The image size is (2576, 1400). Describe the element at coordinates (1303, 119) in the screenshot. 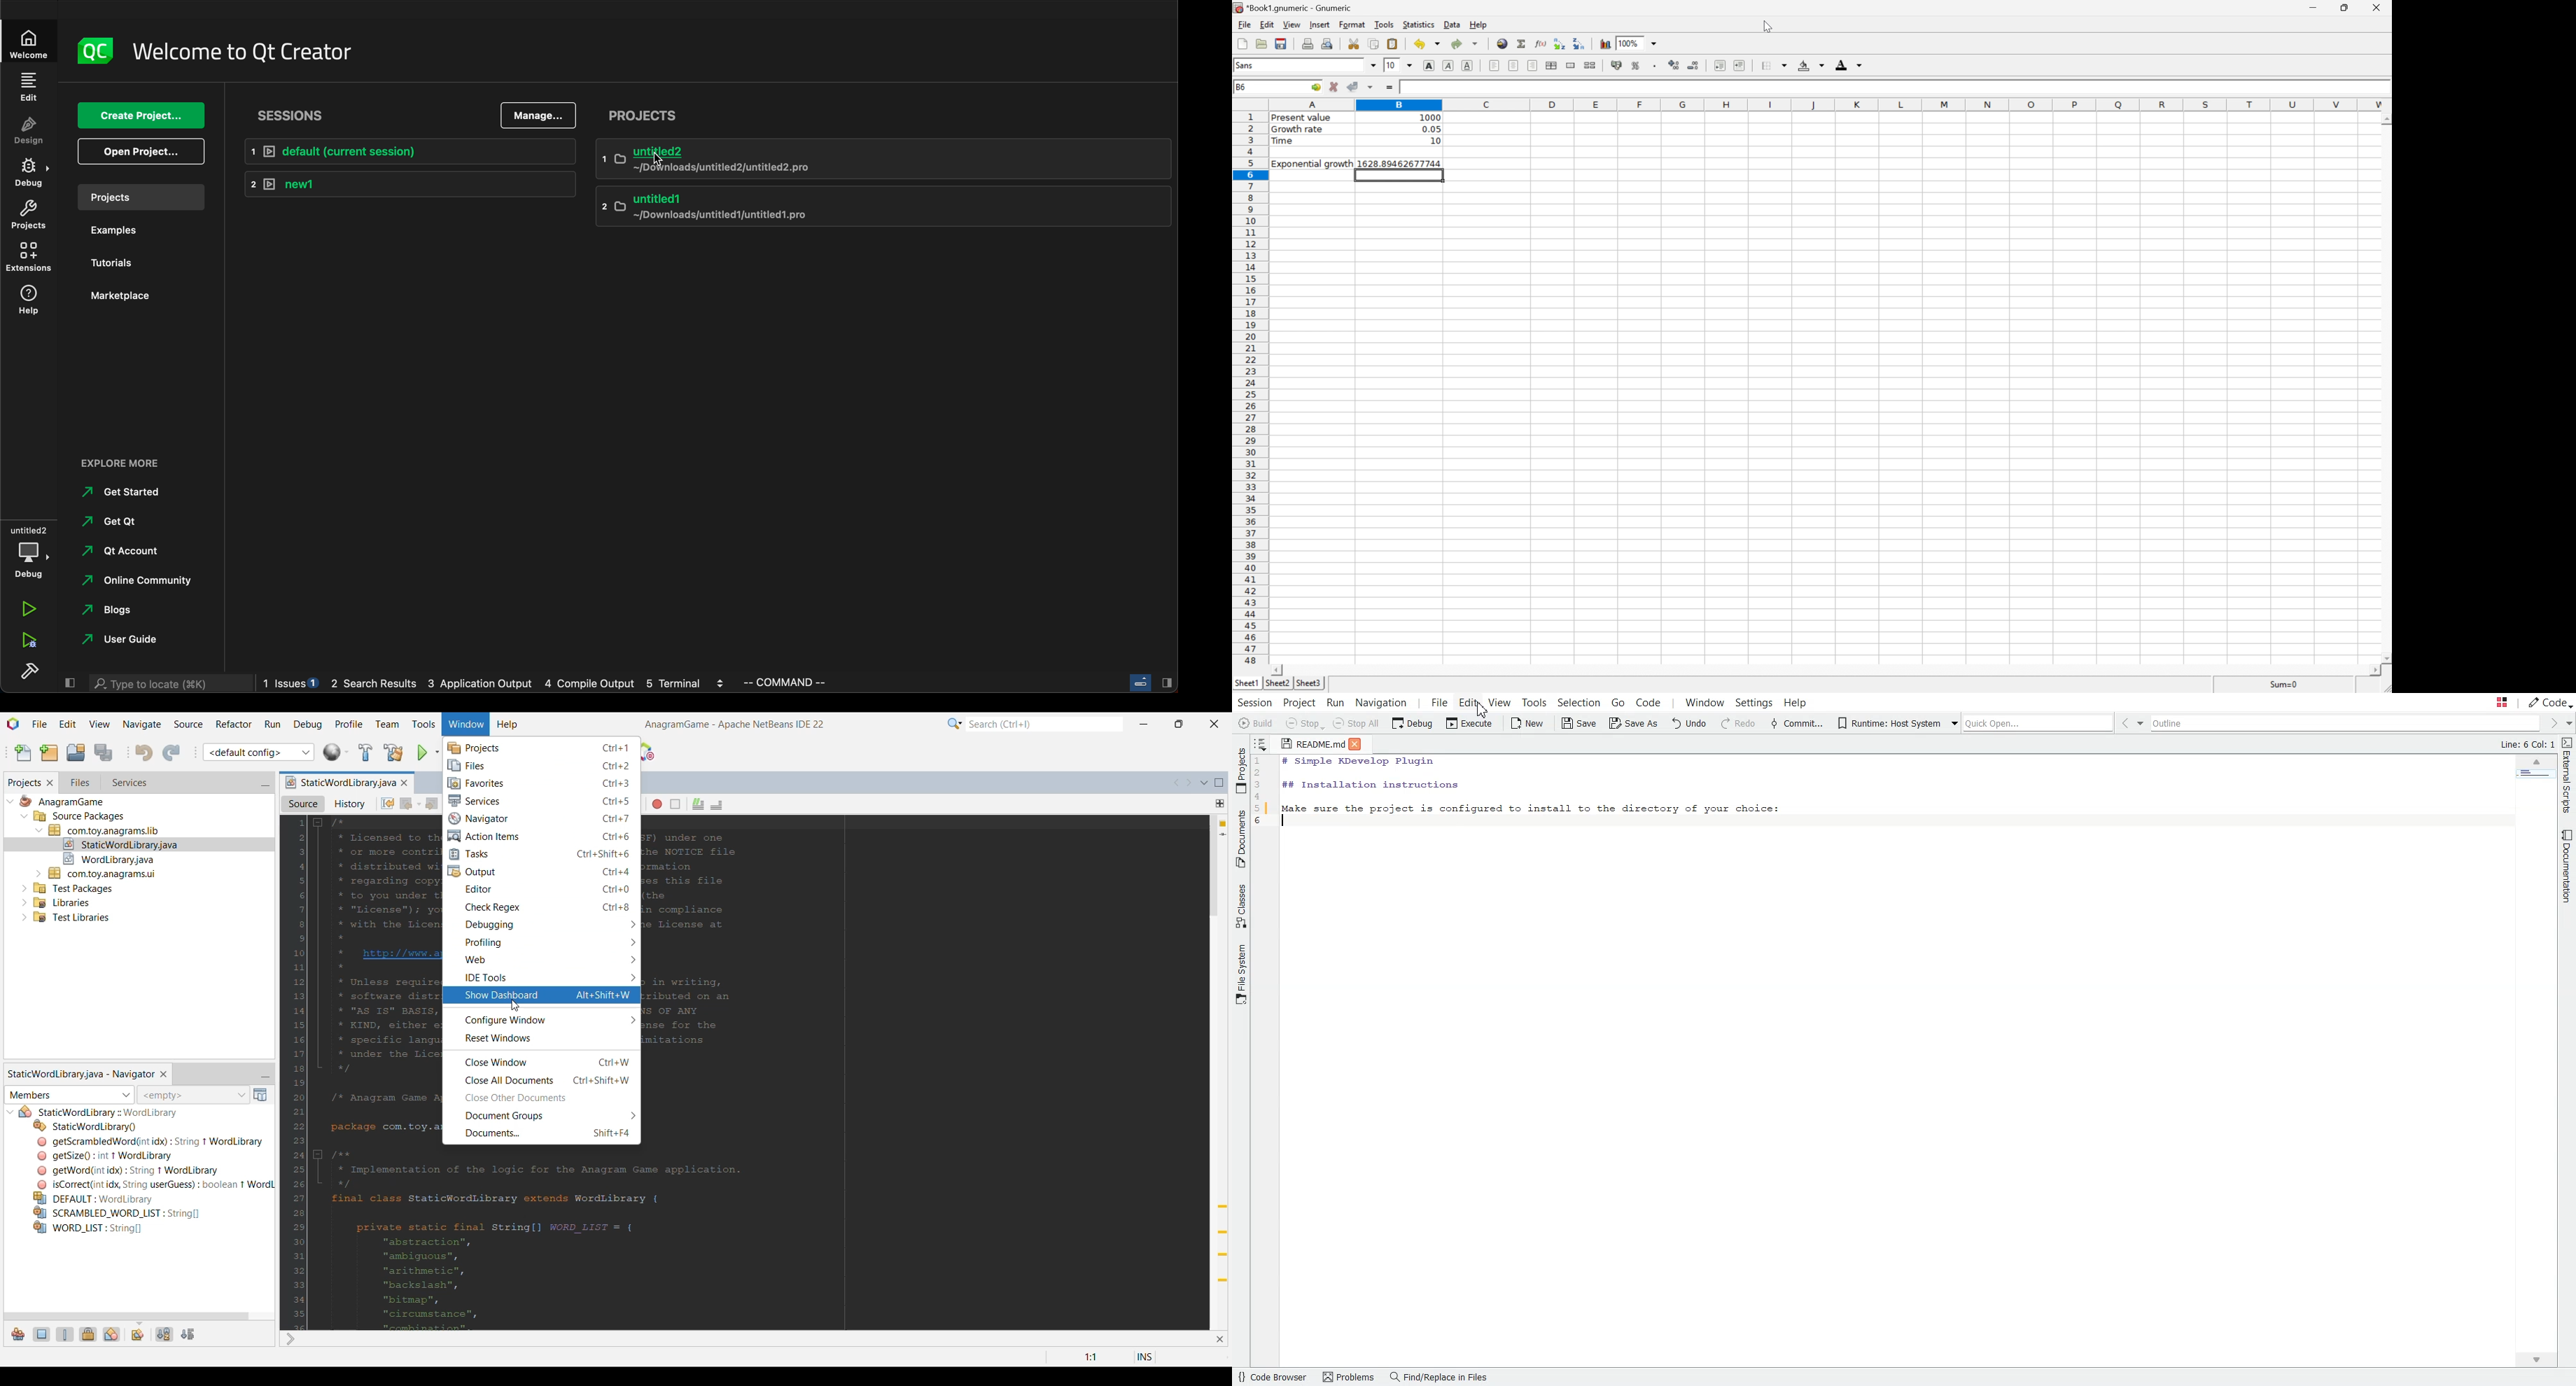

I see `Present value` at that location.